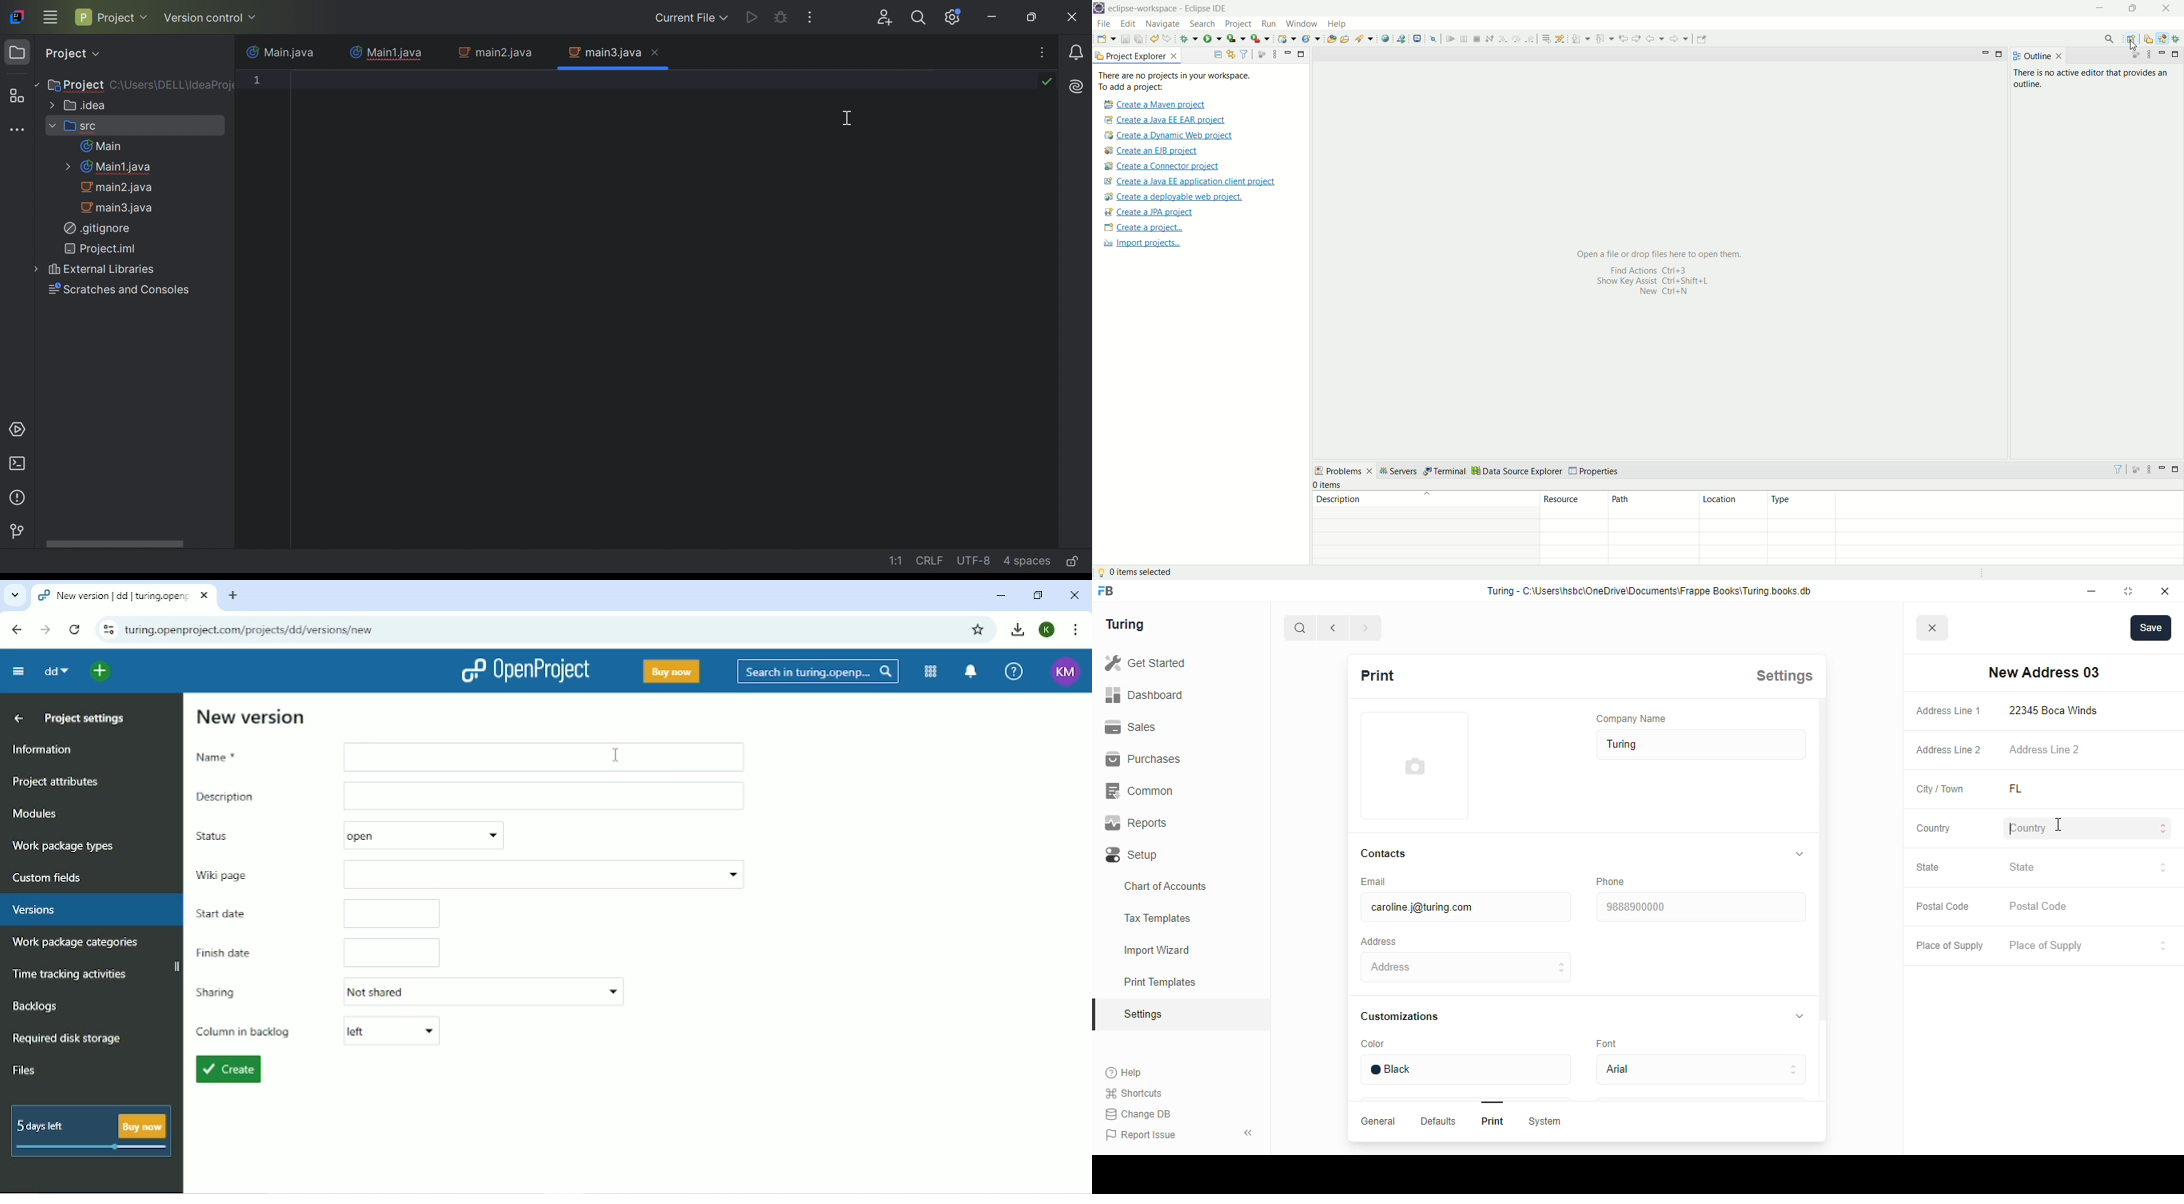 Image resolution: width=2184 pixels, height=1204 pixels. What do you see at coordinates (545, 53) in the screenshot?
I see `Close` at bounding box center [545, 53].